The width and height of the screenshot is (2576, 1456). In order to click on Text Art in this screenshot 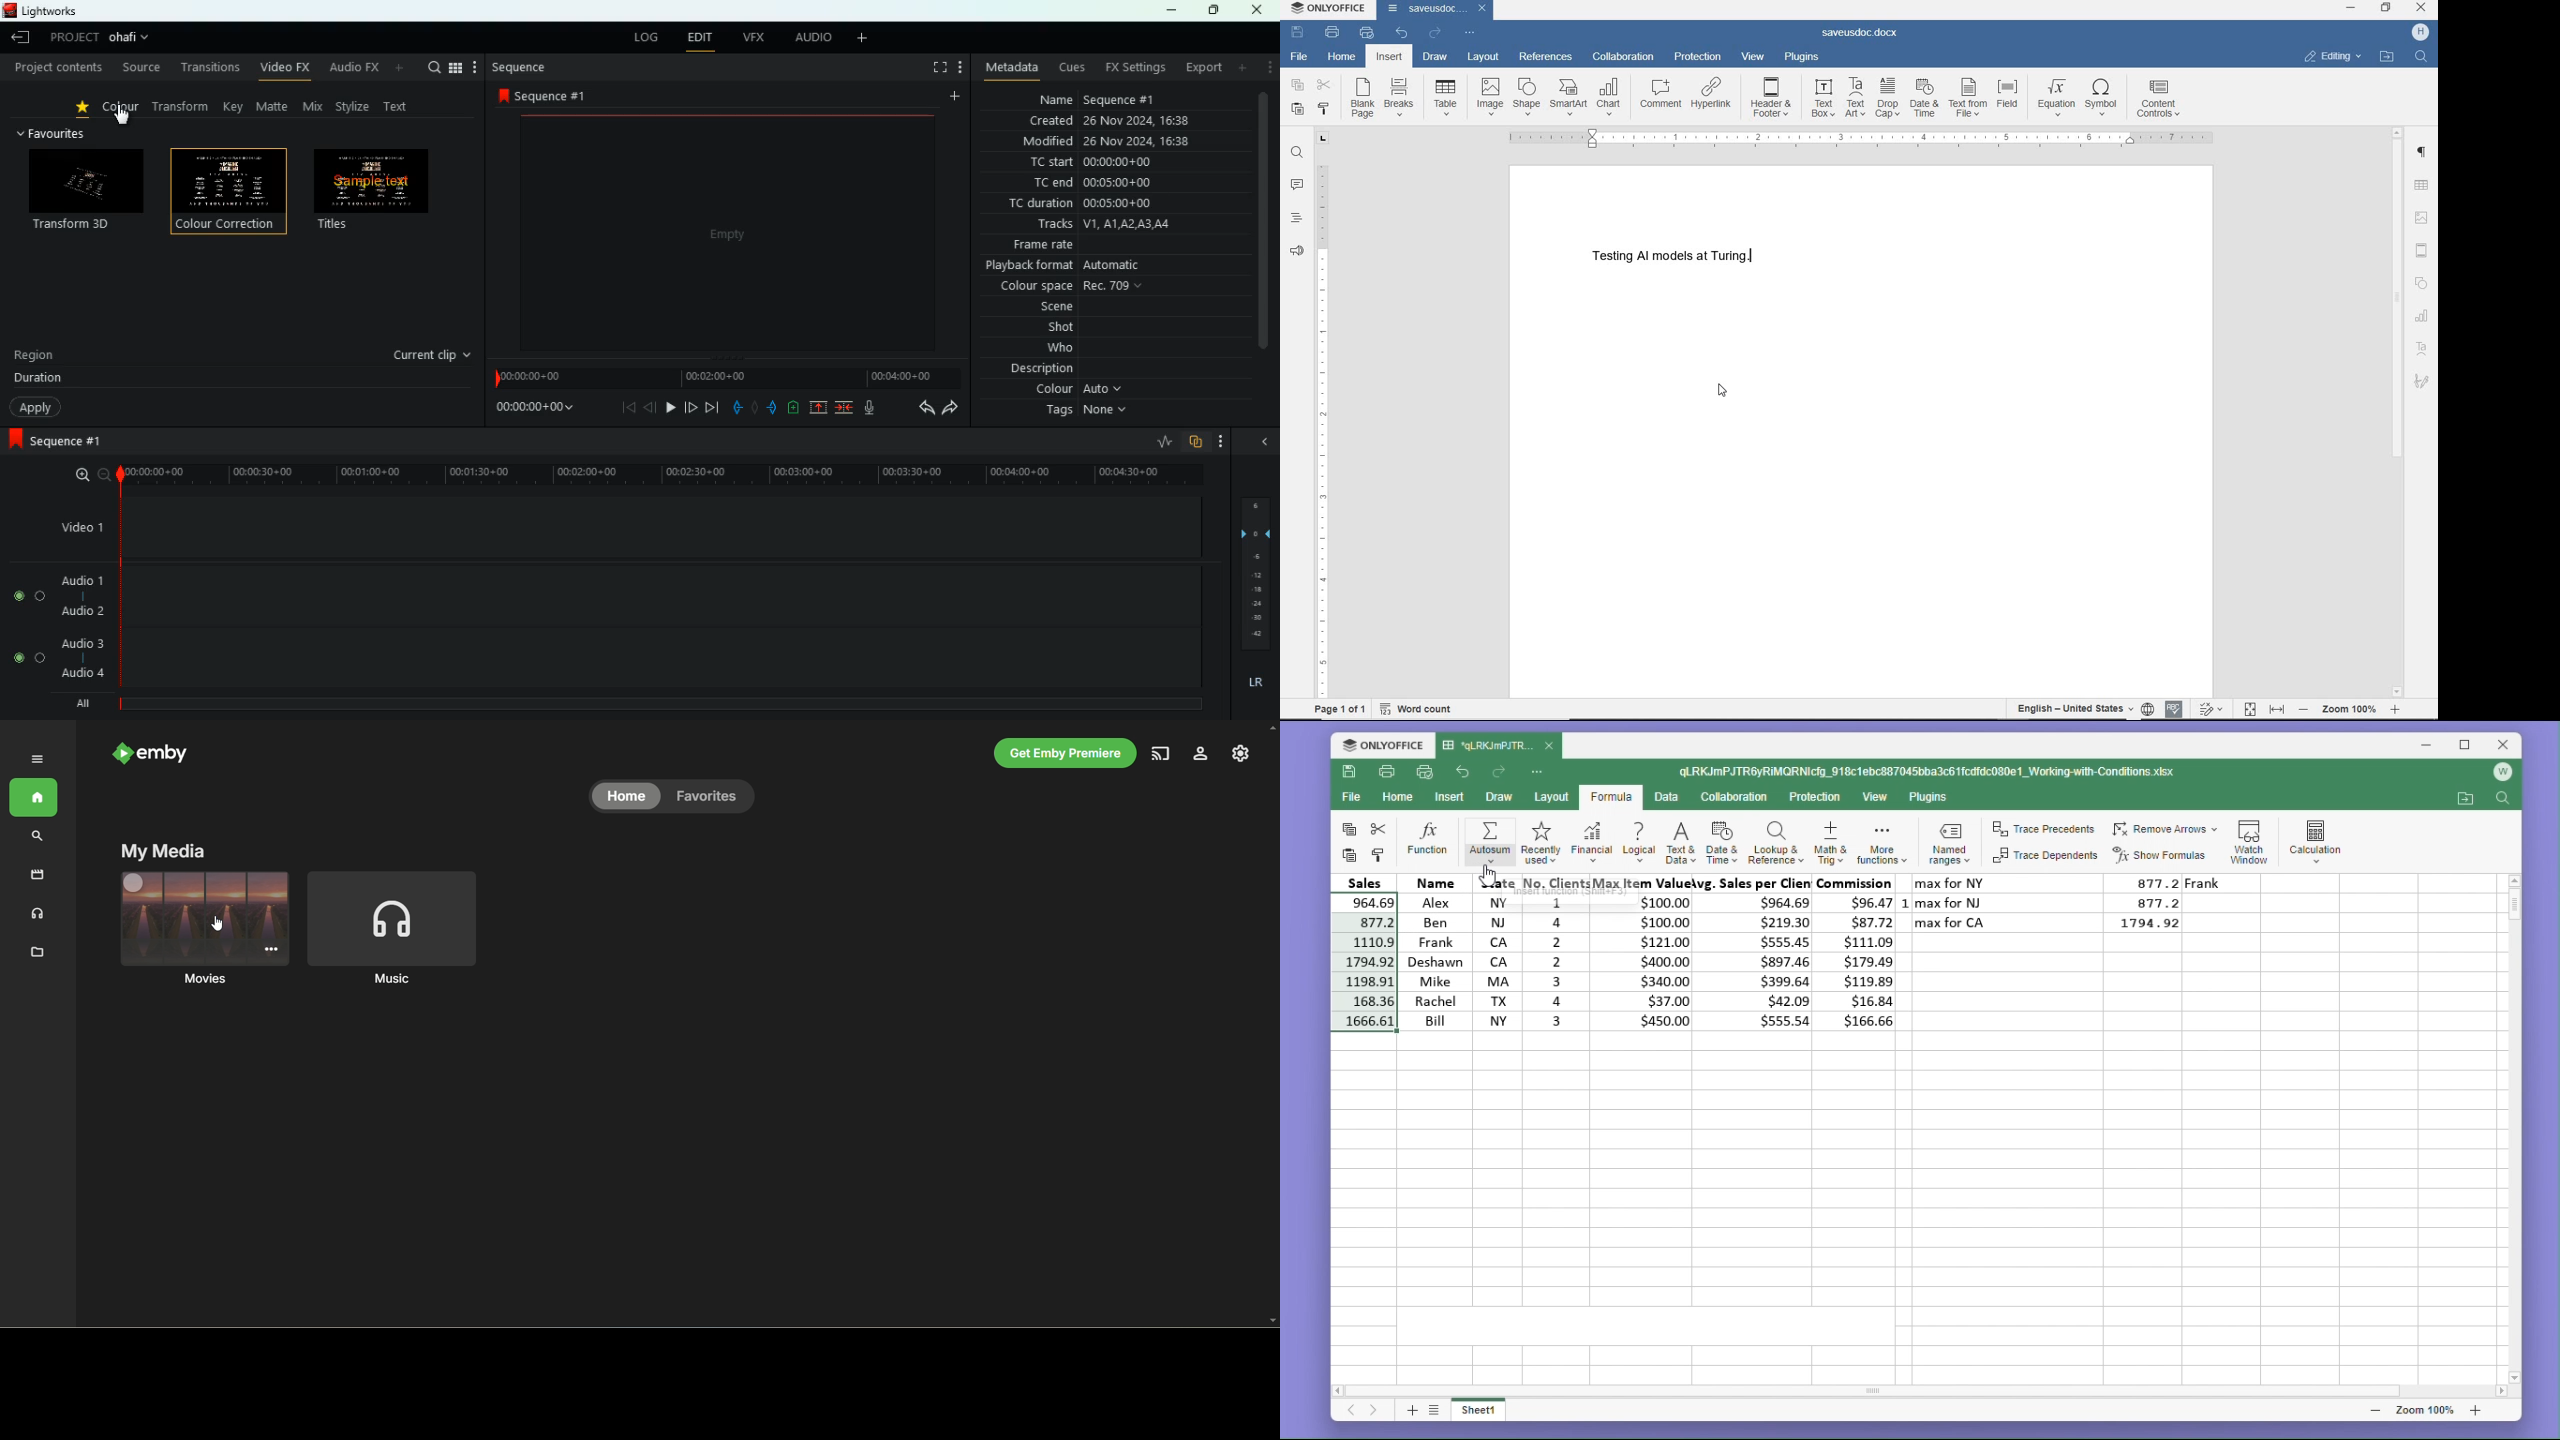, I will do `click(1854, 96)`.